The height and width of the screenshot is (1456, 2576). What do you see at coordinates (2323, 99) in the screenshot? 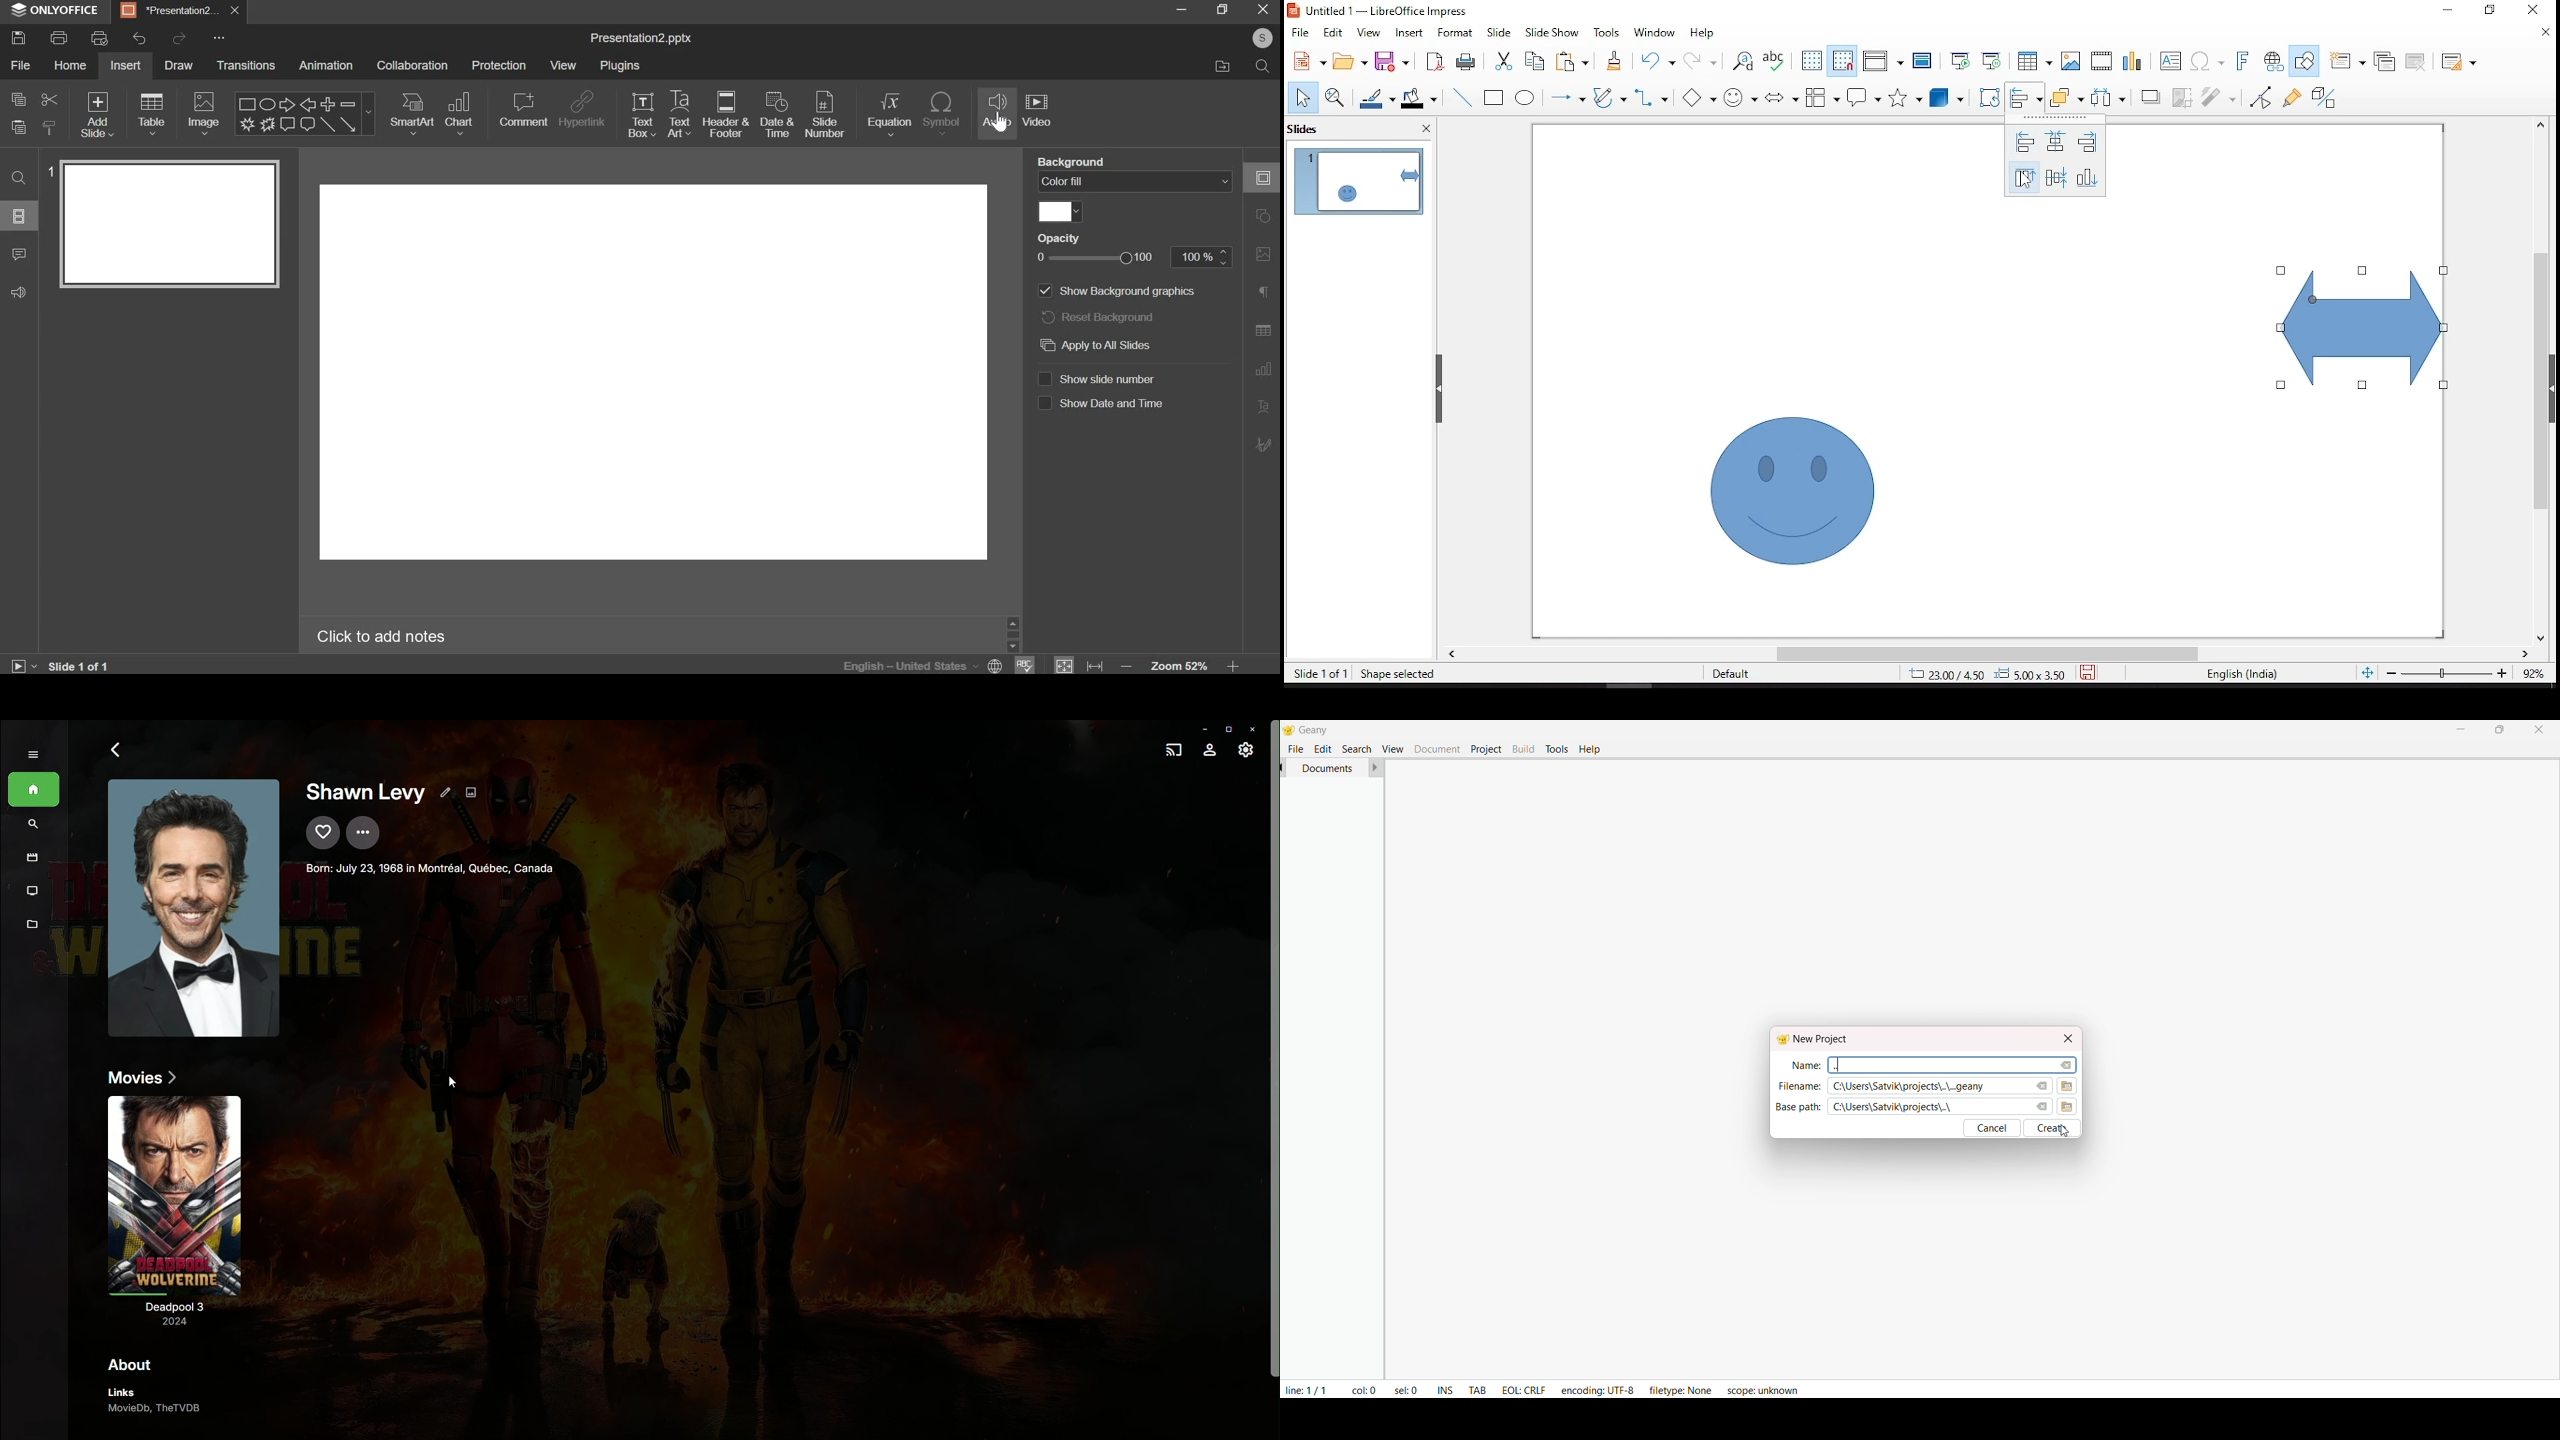
I see `toggle extrusion` at bounding box center [2323, 99].